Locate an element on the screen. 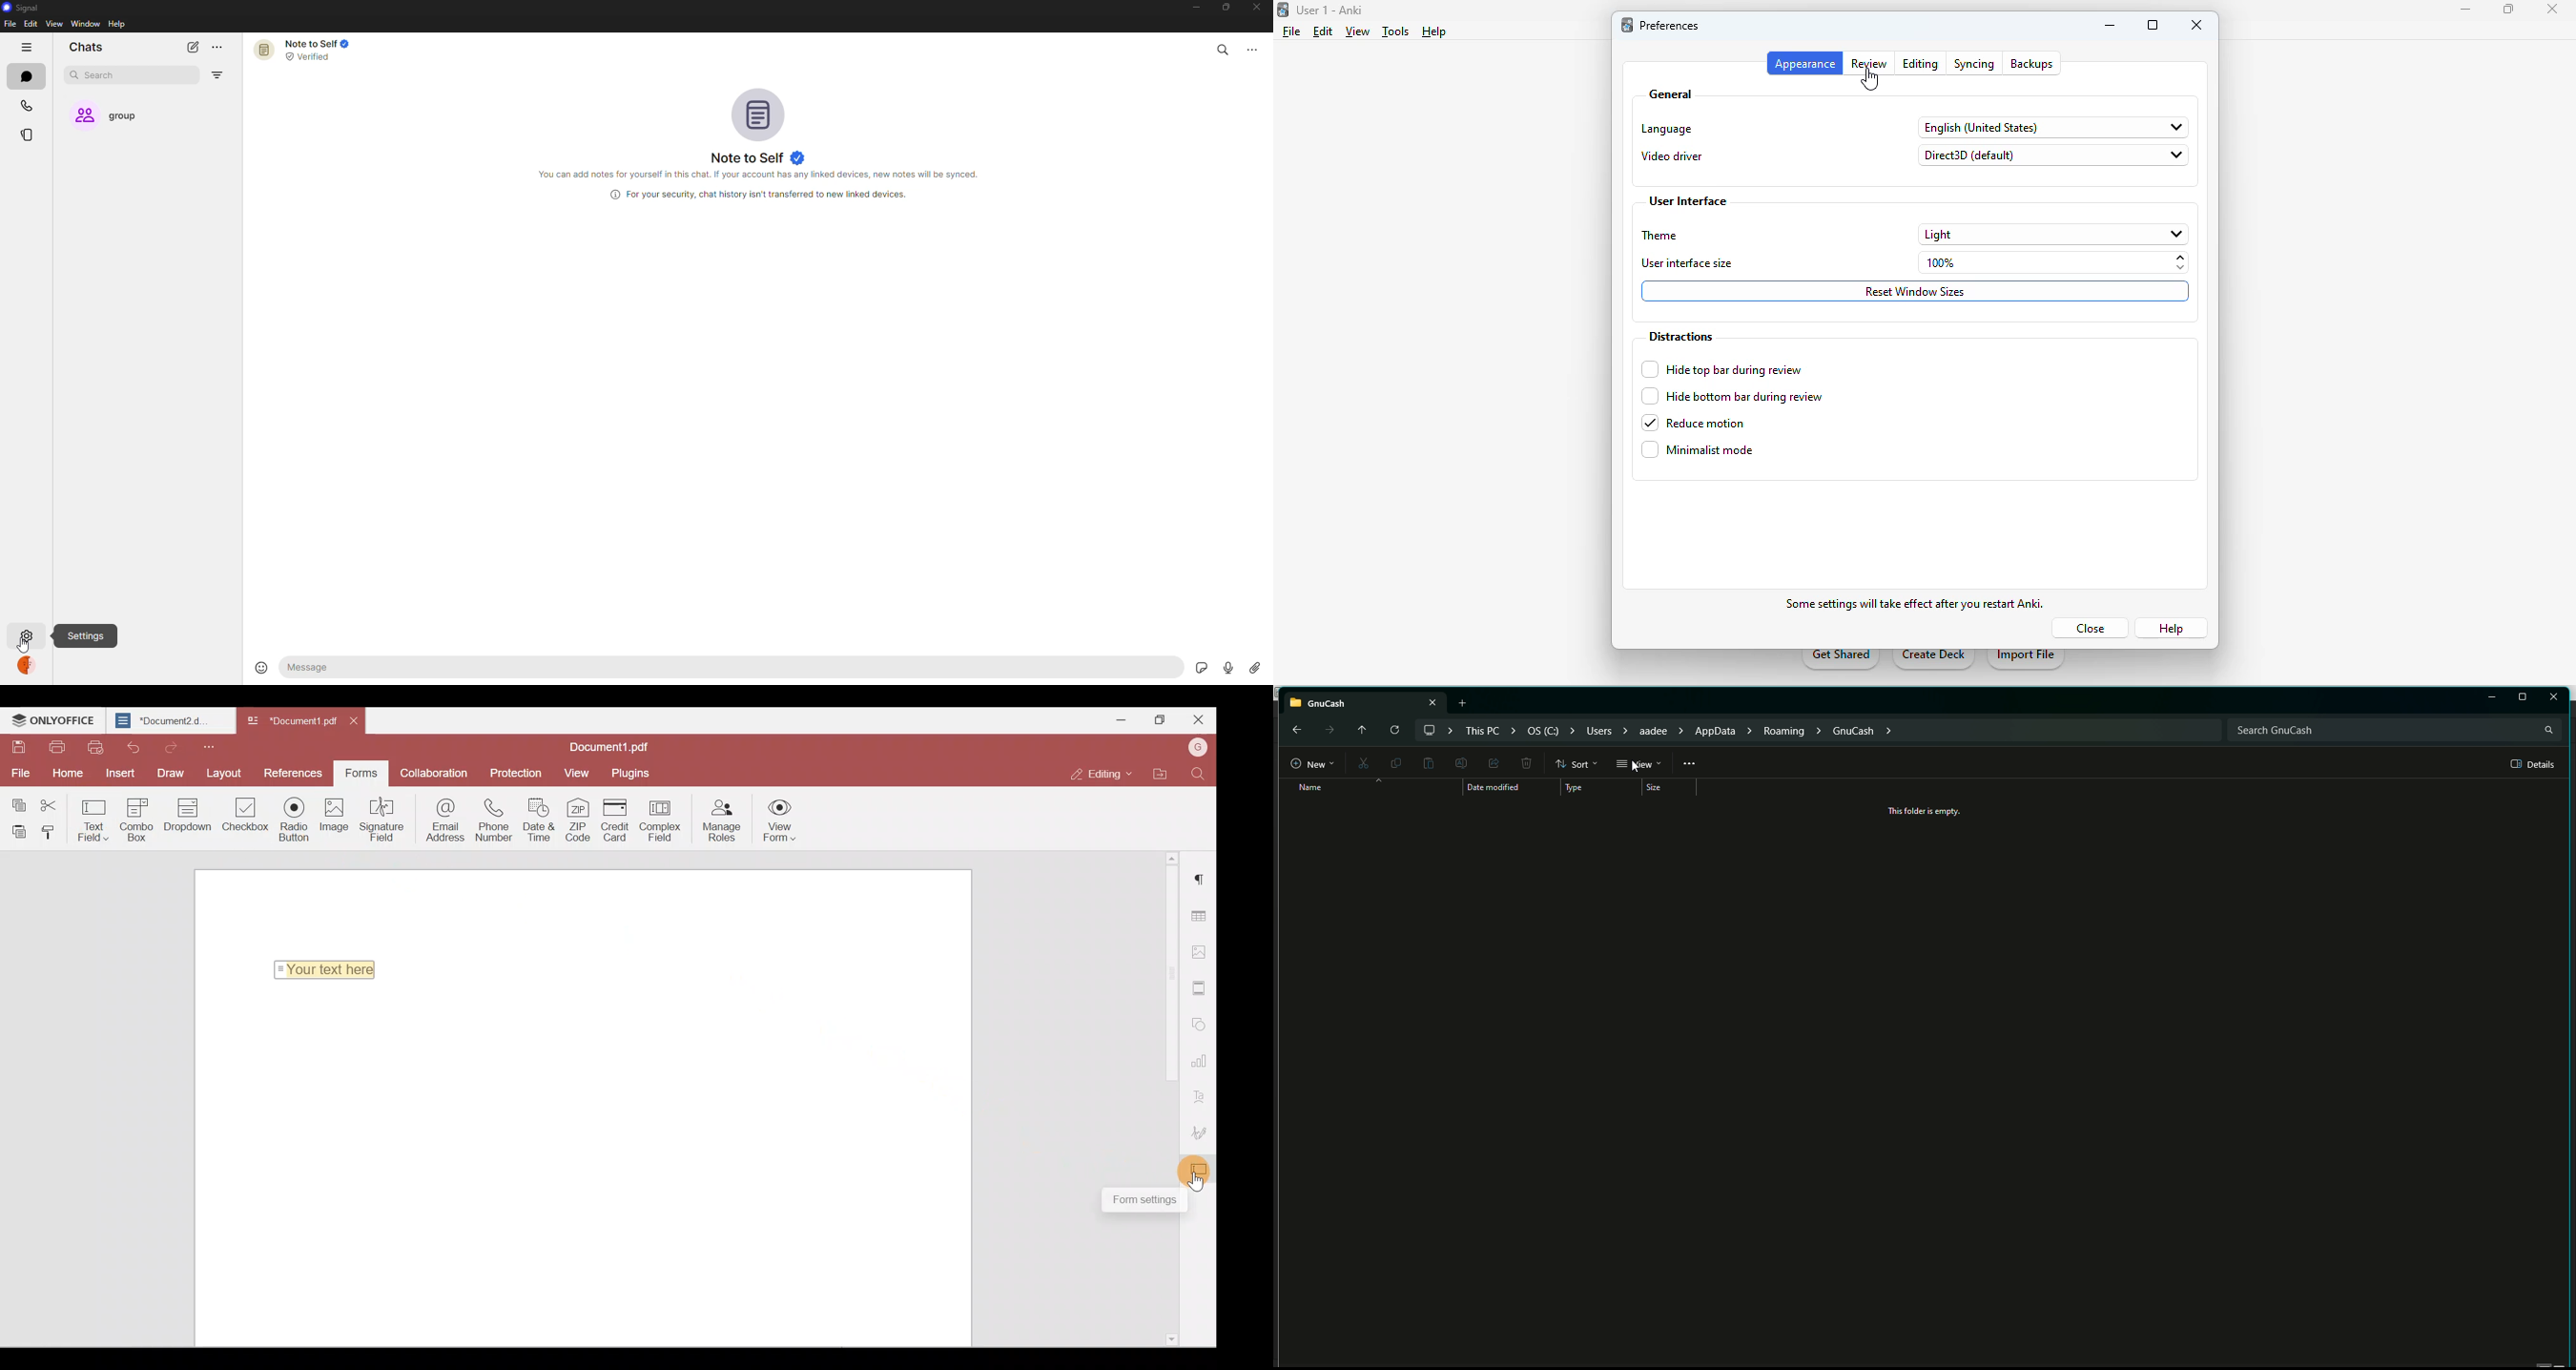  Cut is located at coordinates (1361, 764).